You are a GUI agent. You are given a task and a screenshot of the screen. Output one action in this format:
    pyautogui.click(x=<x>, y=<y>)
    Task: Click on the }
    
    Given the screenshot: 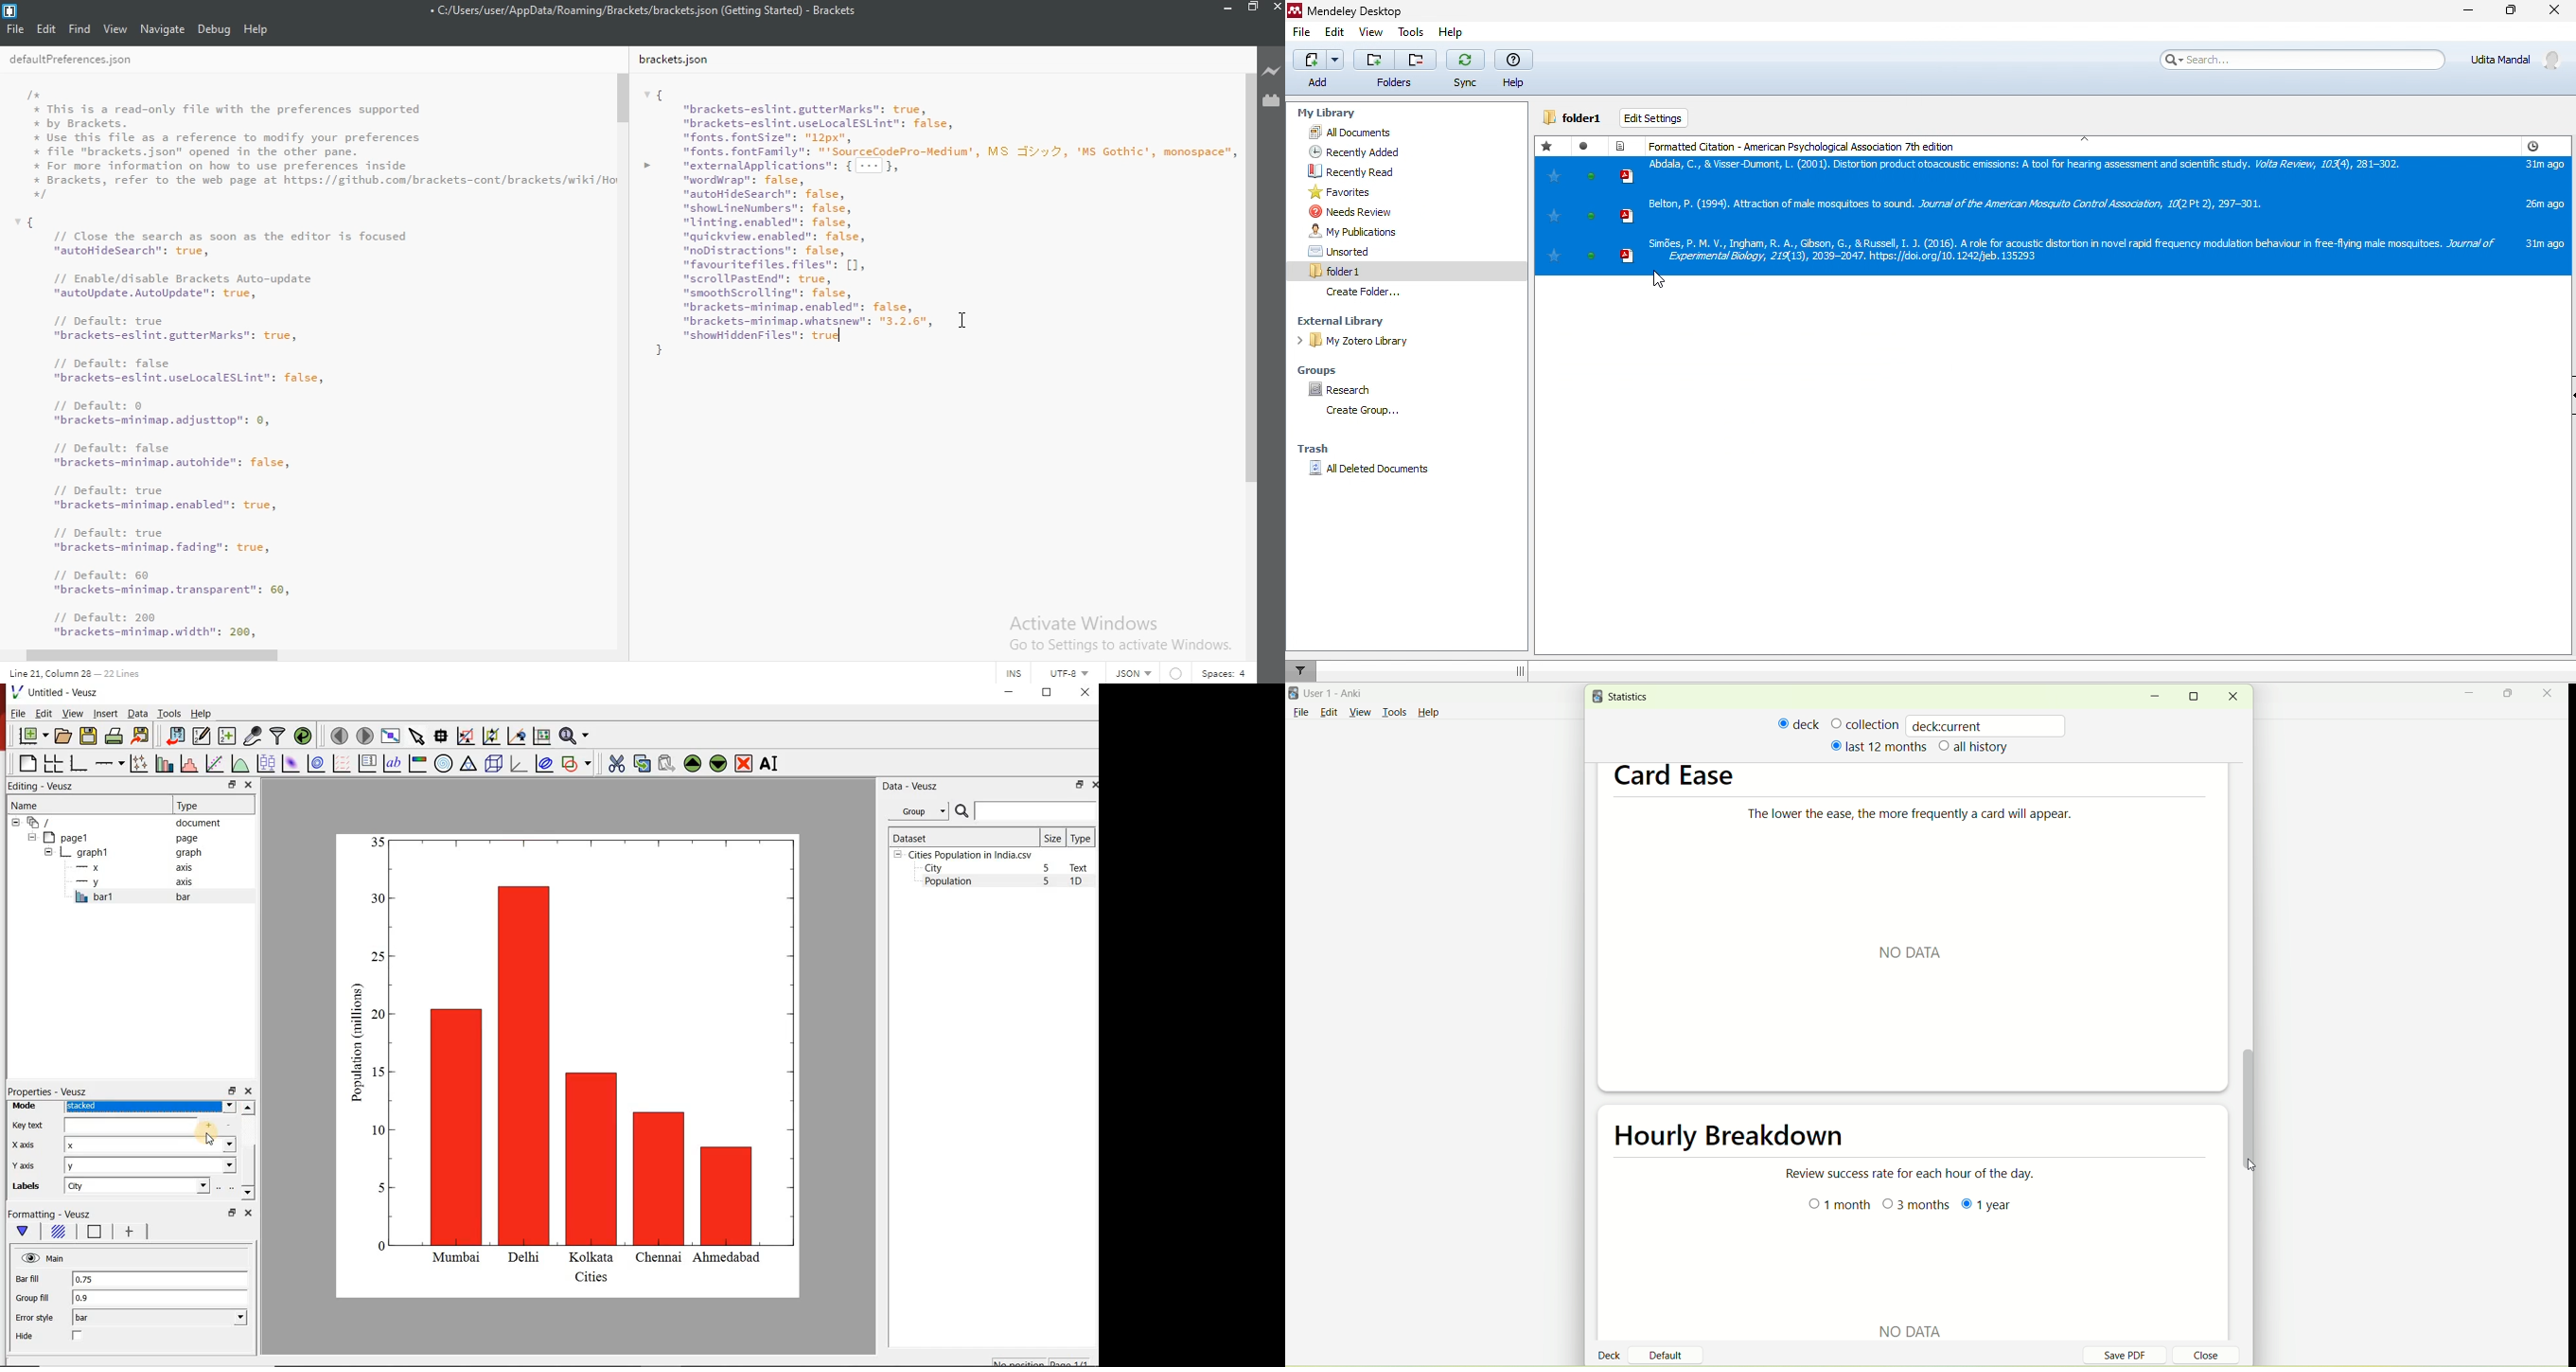 What is the action you would take?
    pyautogui.click(x=657, y=352)
    